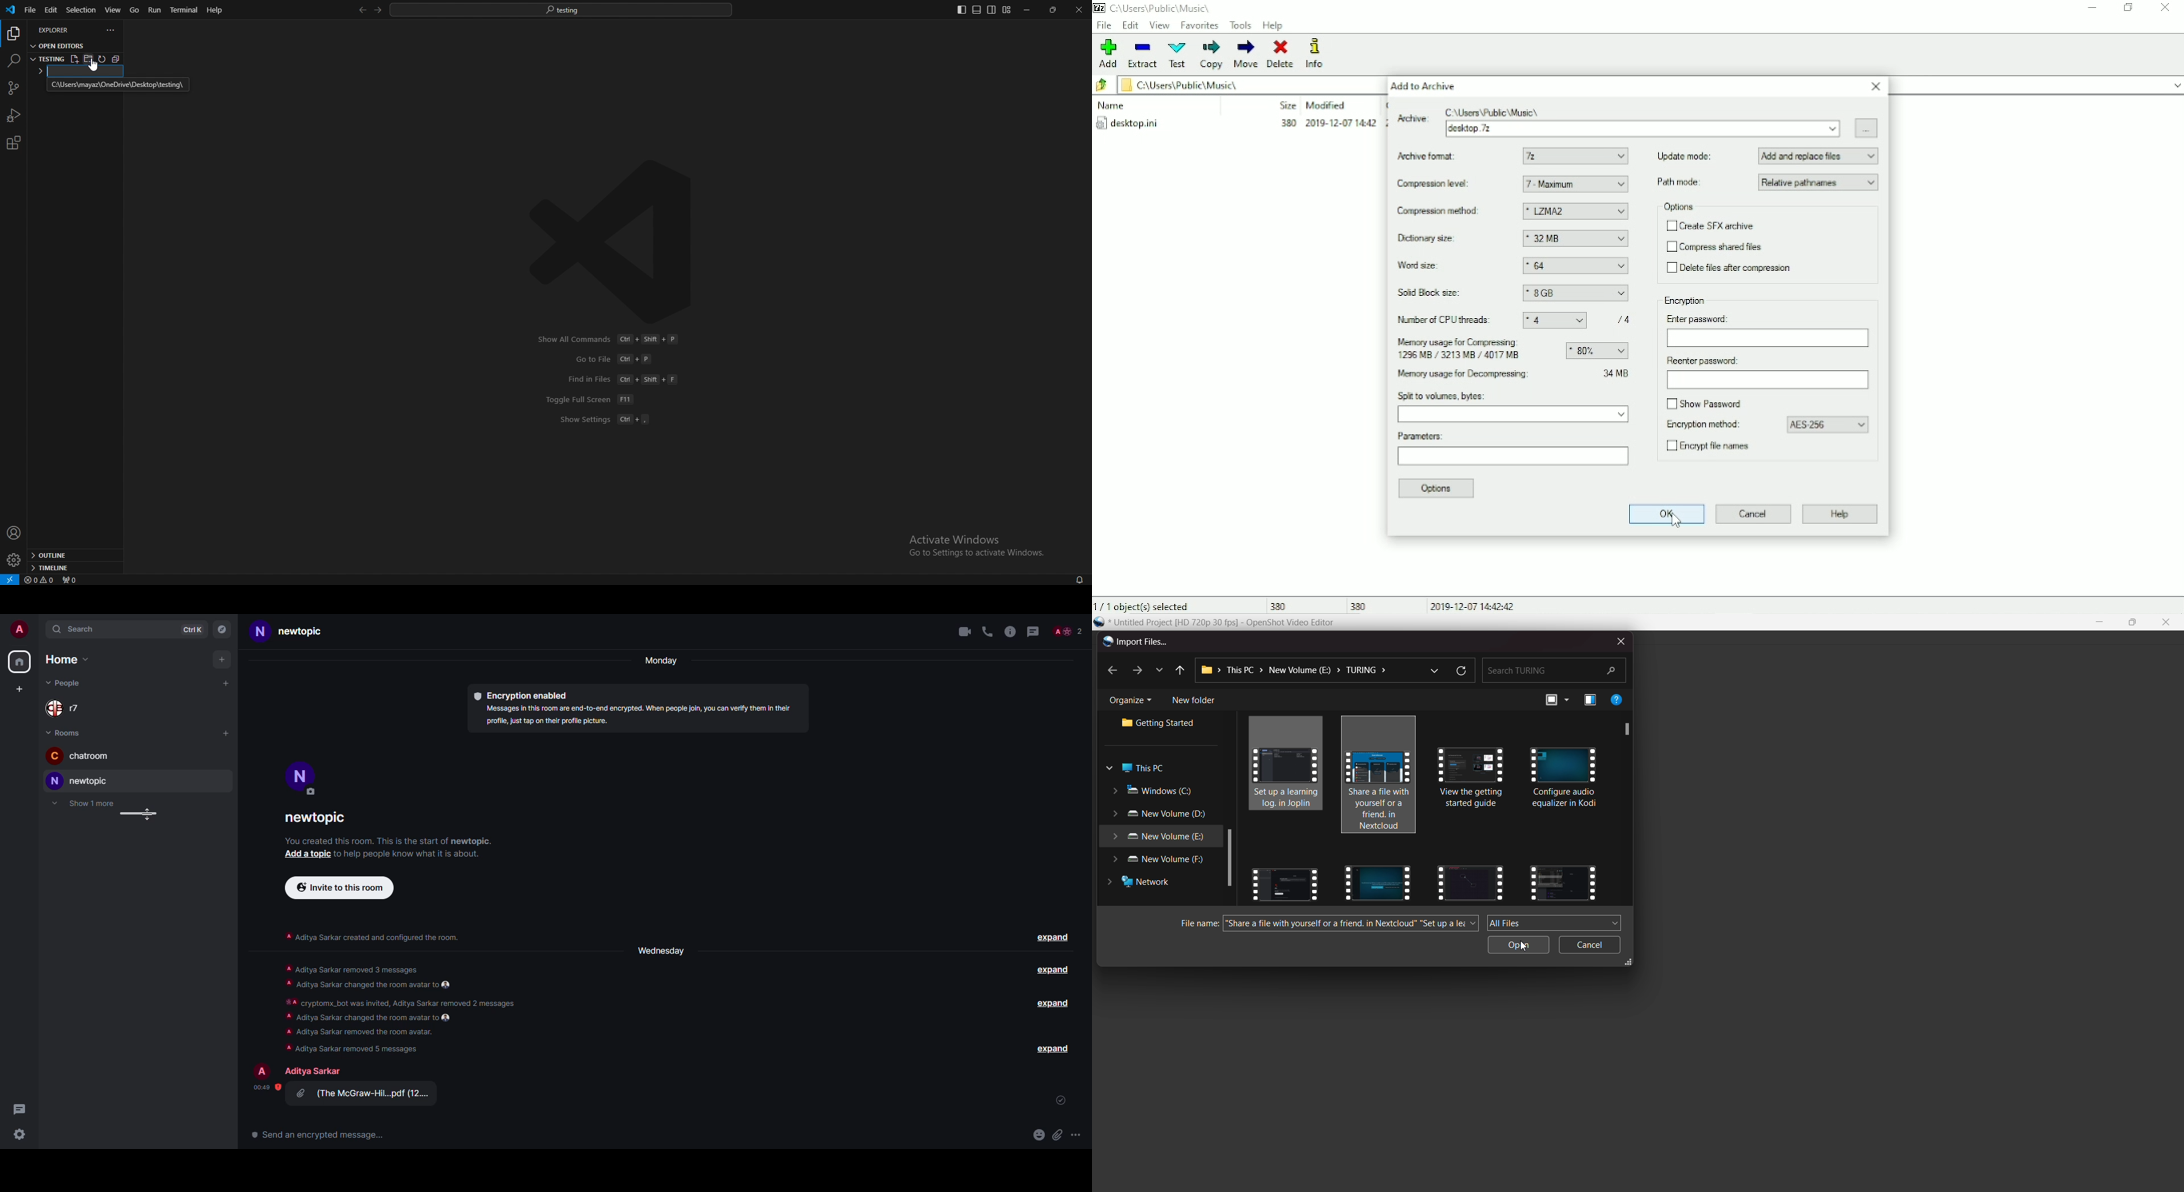 Image resolution: width=2184 pixels, height=1204 pixels. What do you see at coordinates (14, 115) in the screenshot?
I see `run and debug` at bounding box center [14, 115].